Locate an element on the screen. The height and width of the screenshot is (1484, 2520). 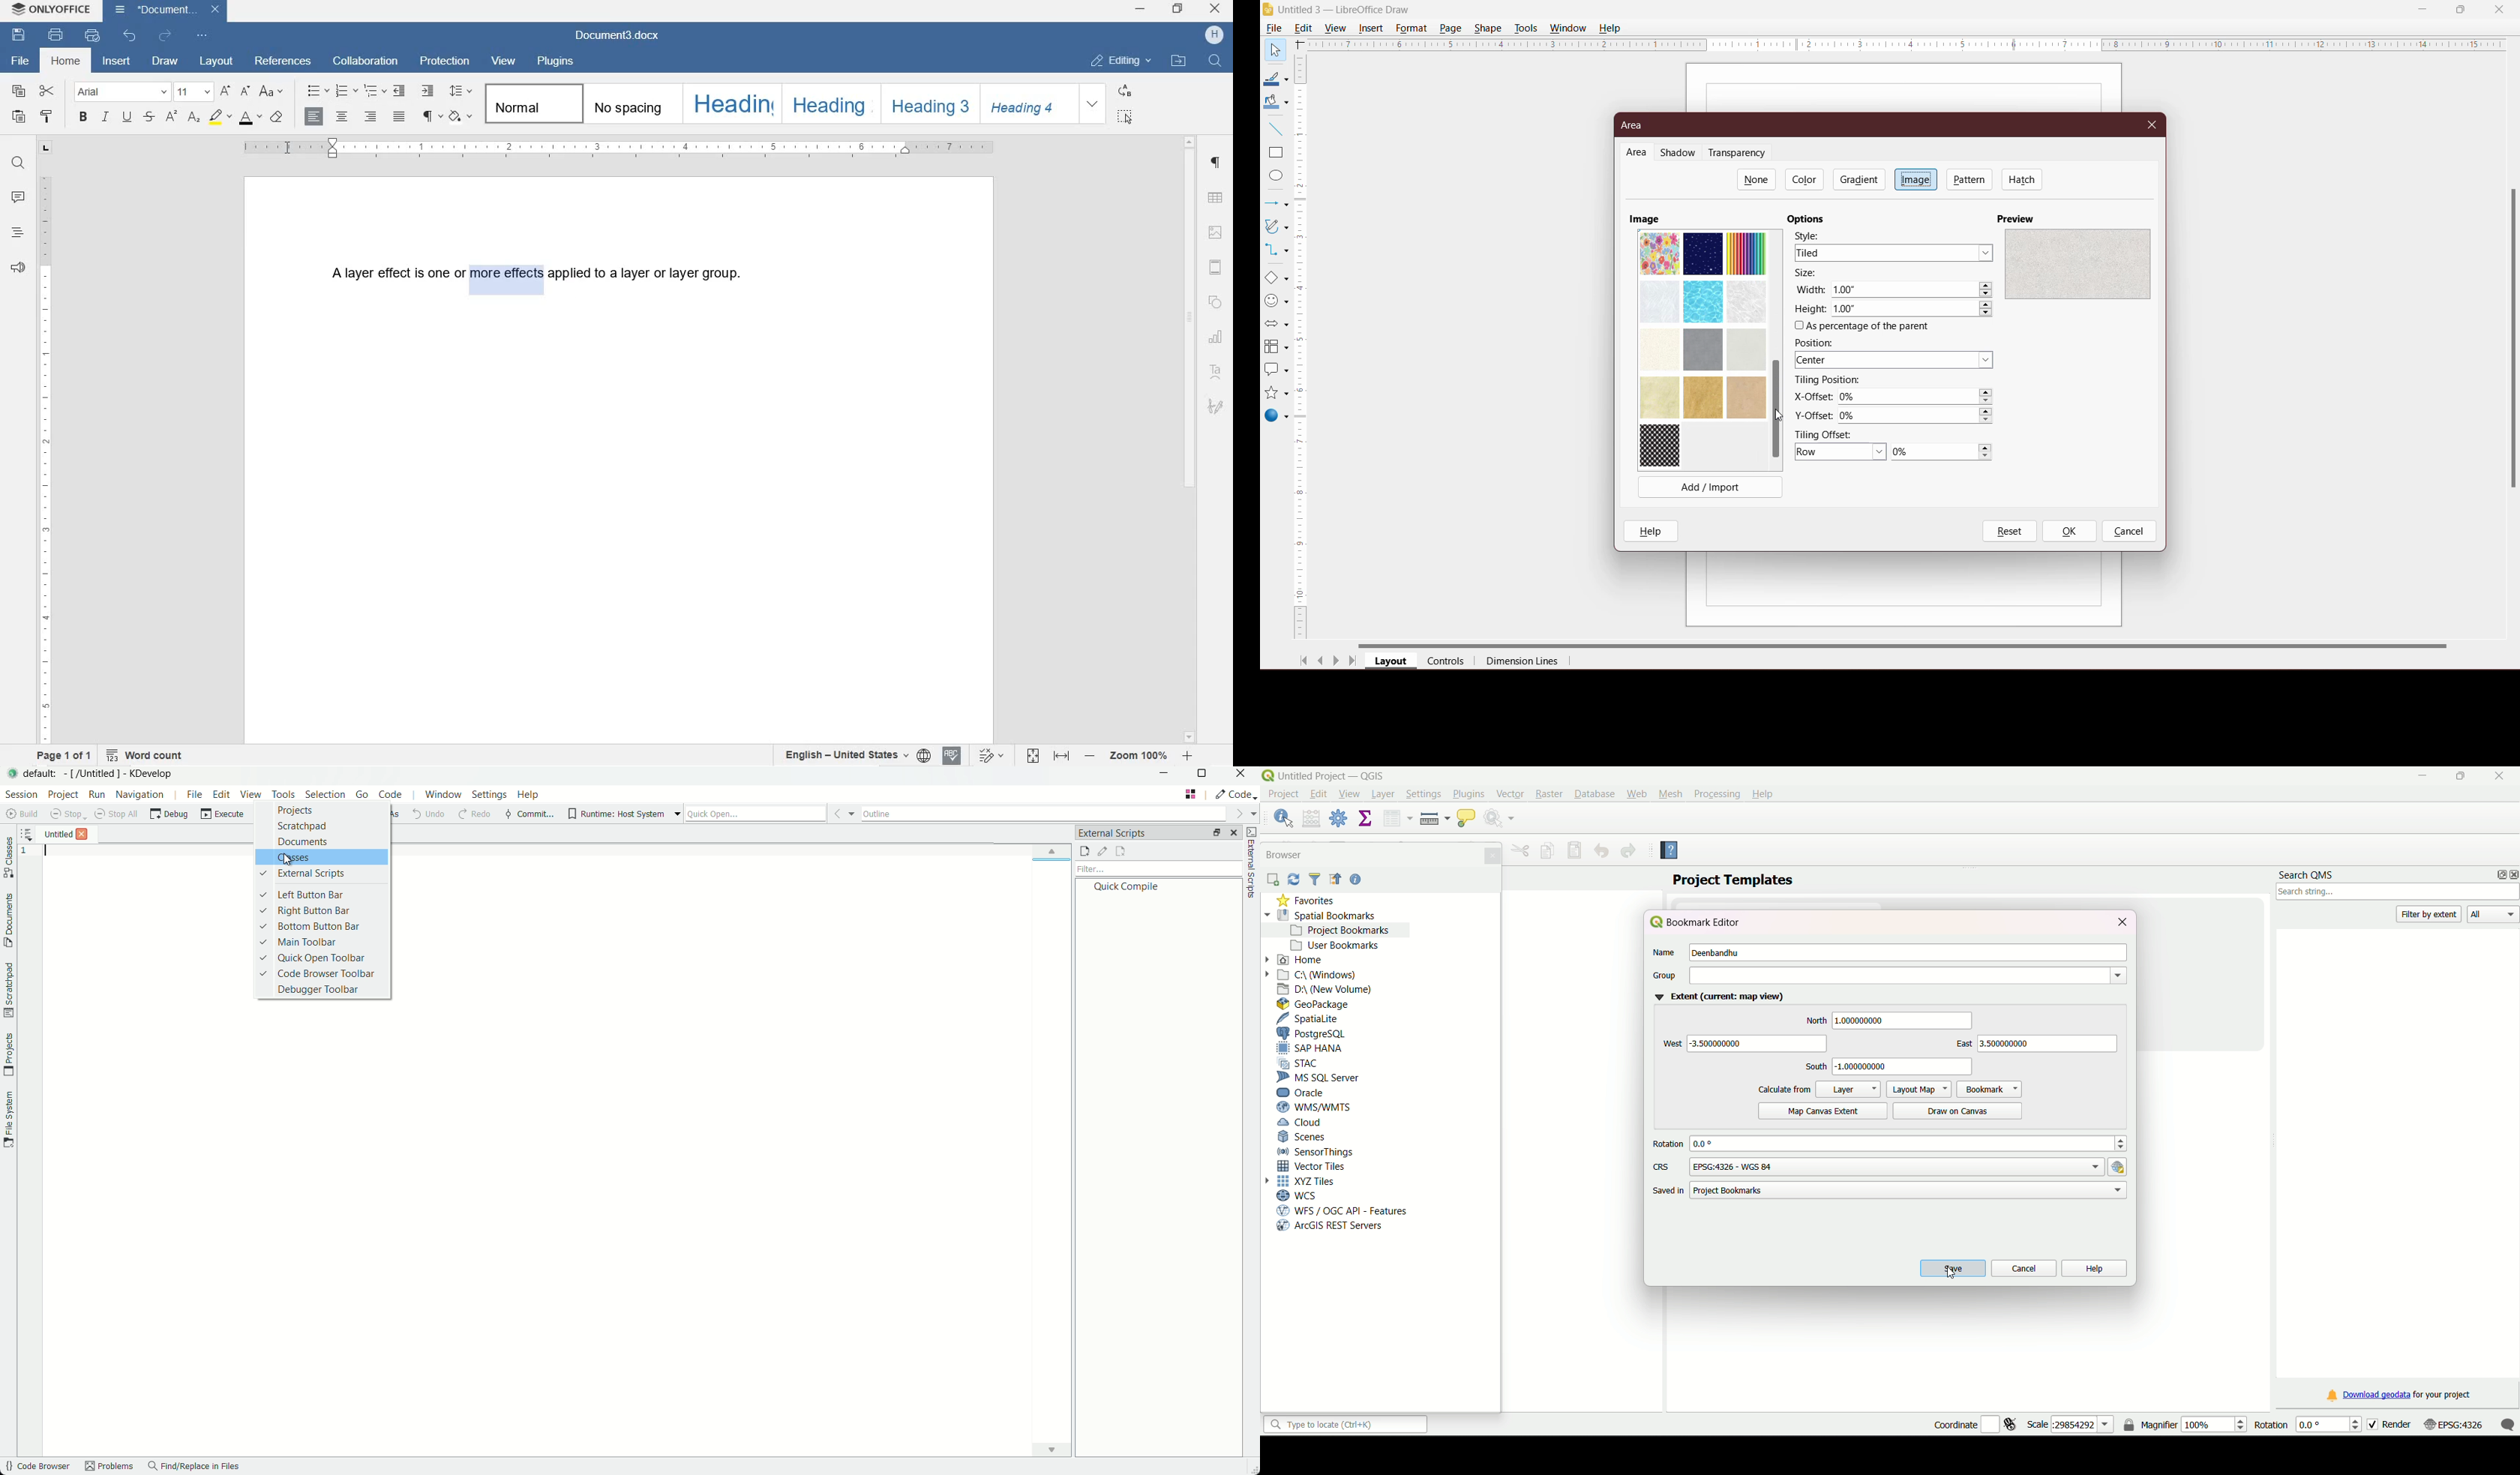
Y-Offset is located at coordinates (1813, 414).